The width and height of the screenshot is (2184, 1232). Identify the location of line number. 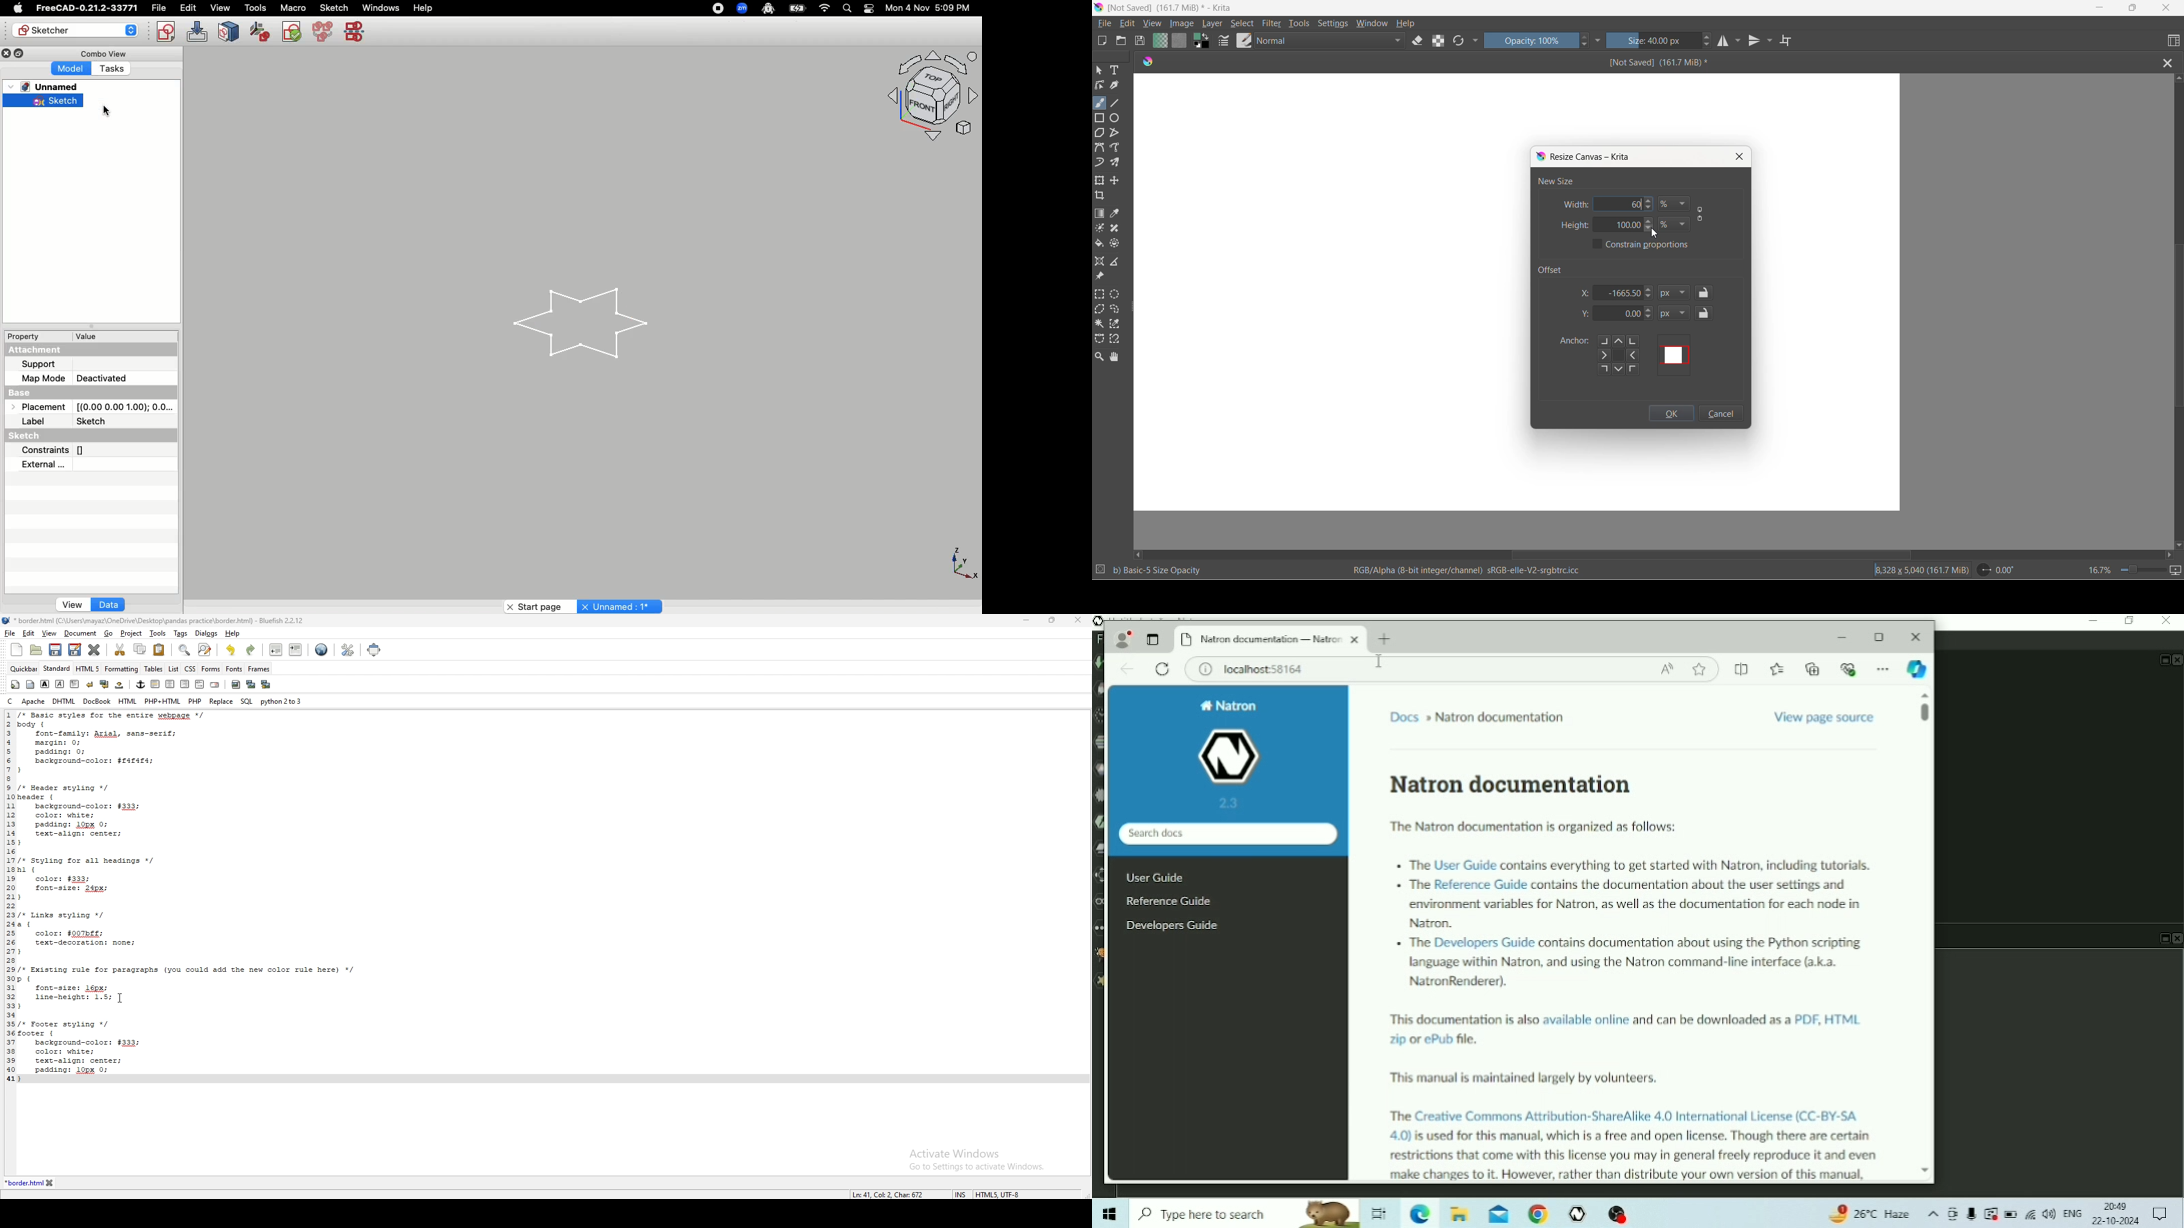
(10, 897).